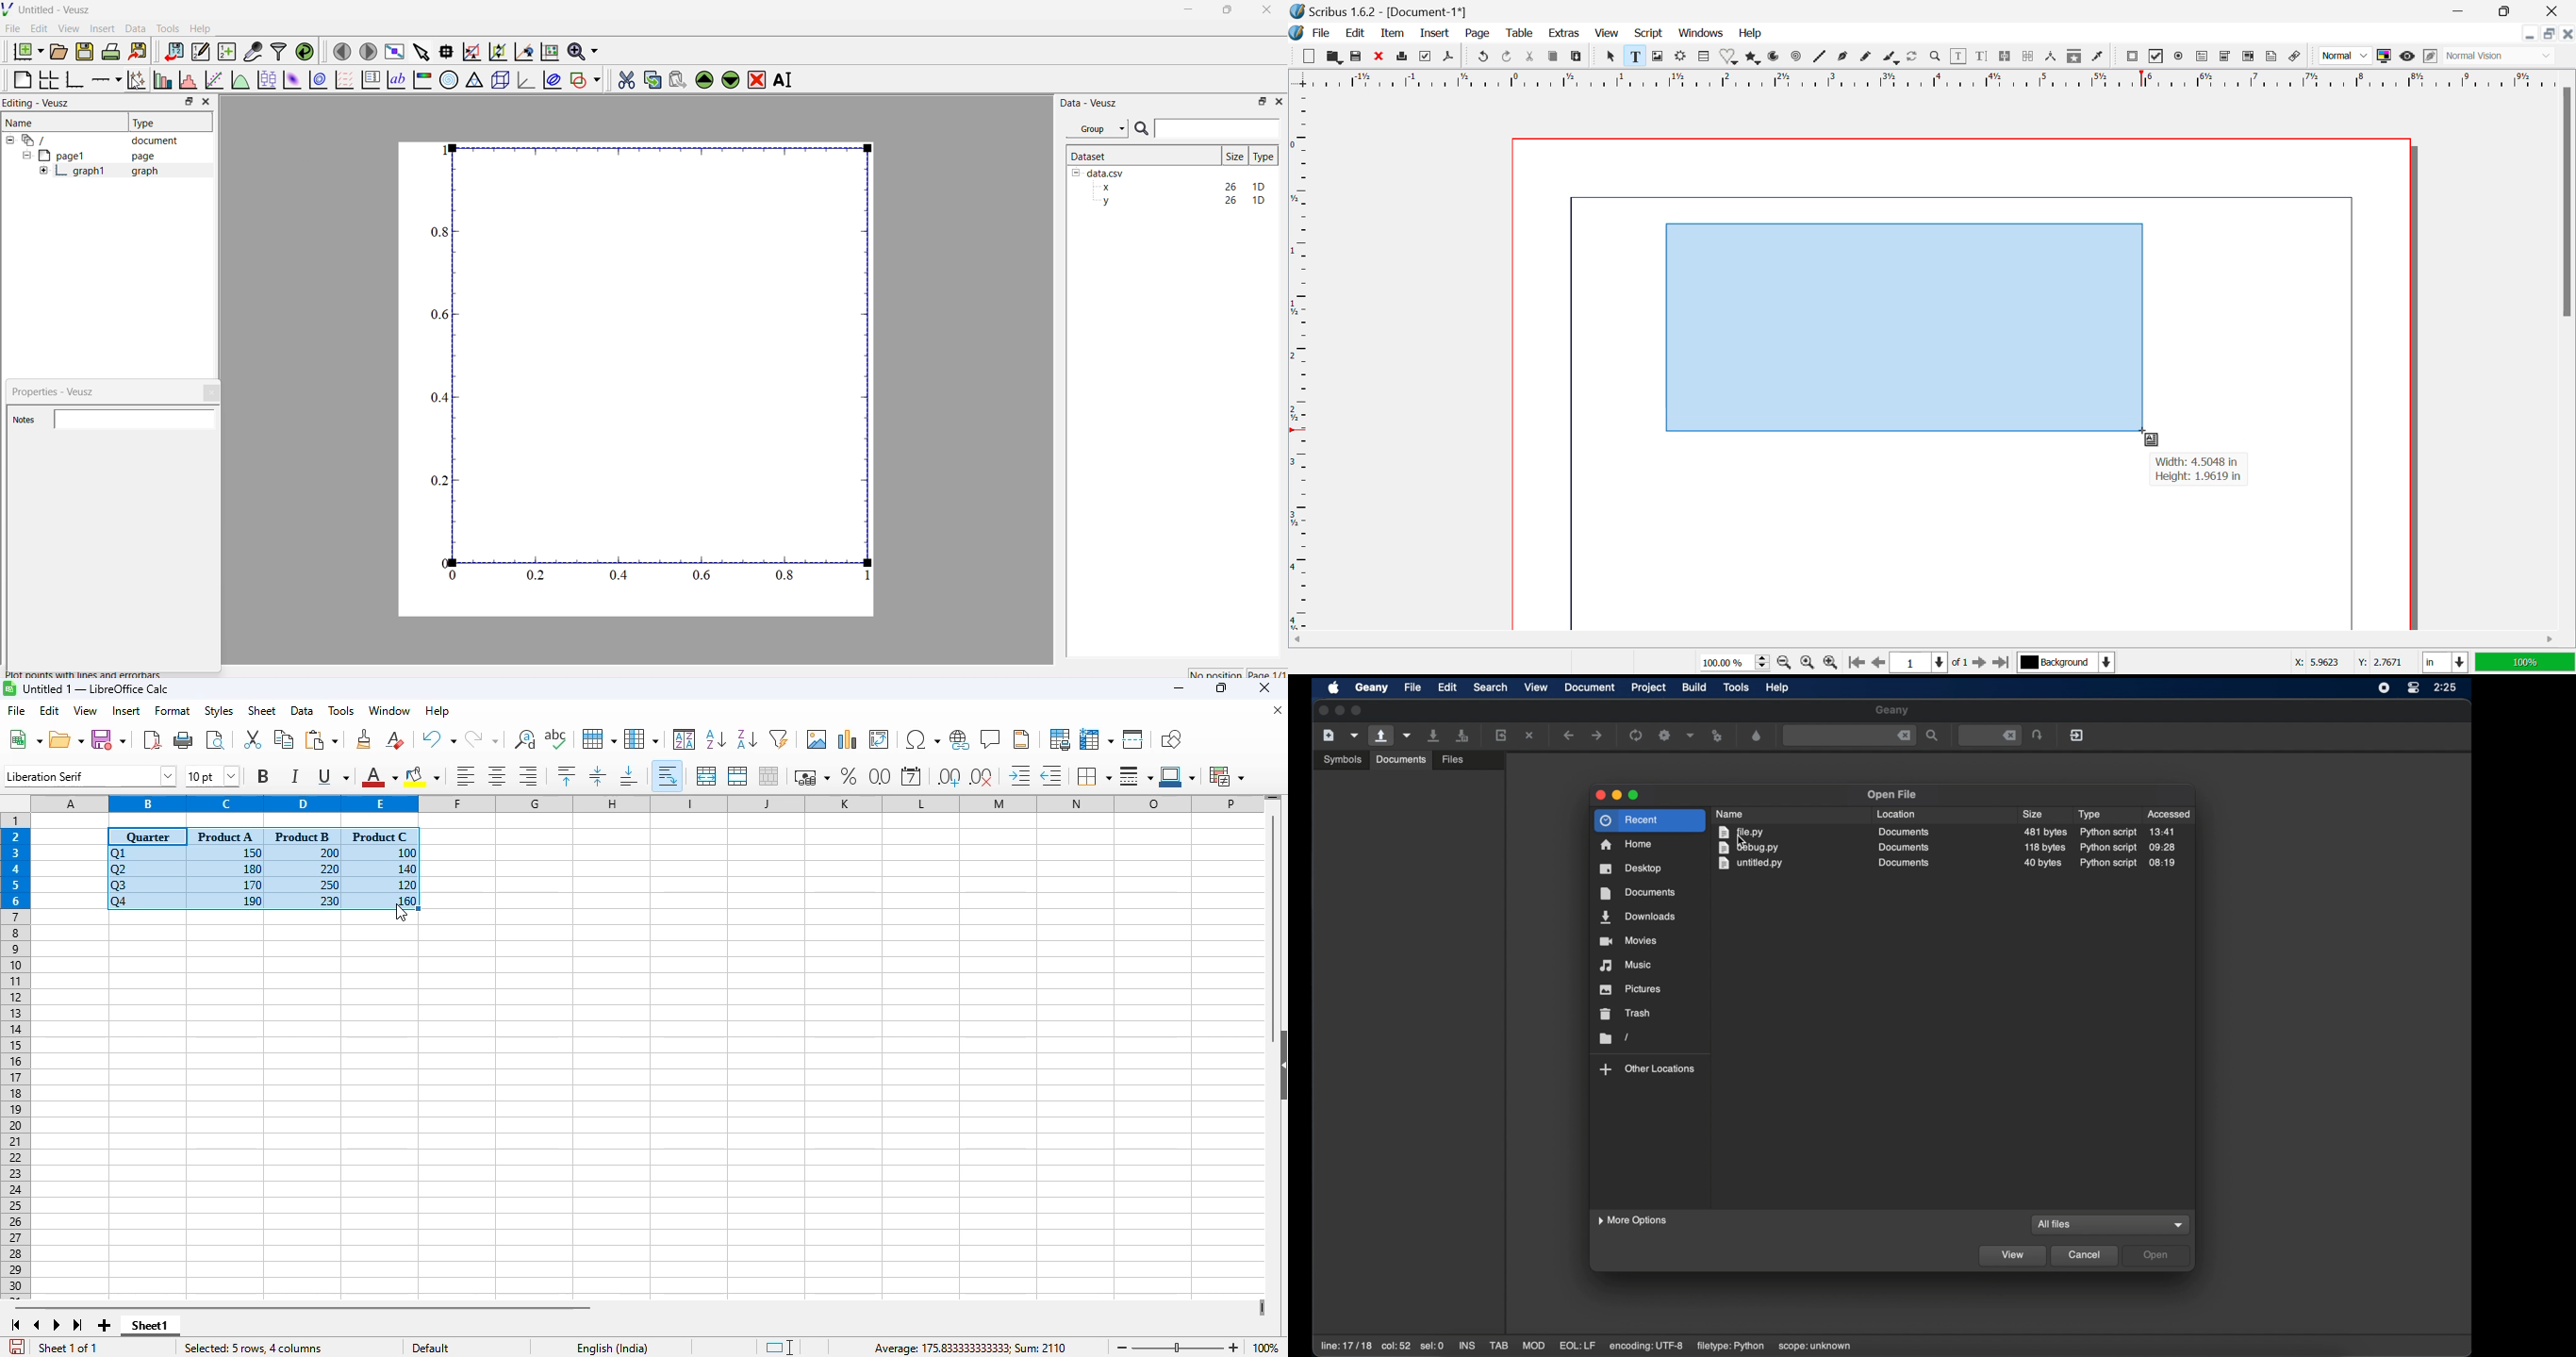 The height and width of the screenshot is (1372, 2576). Describe the element at coordinates (78, 1326) in the screenshot. I see `scroll to last sheet` at that location.